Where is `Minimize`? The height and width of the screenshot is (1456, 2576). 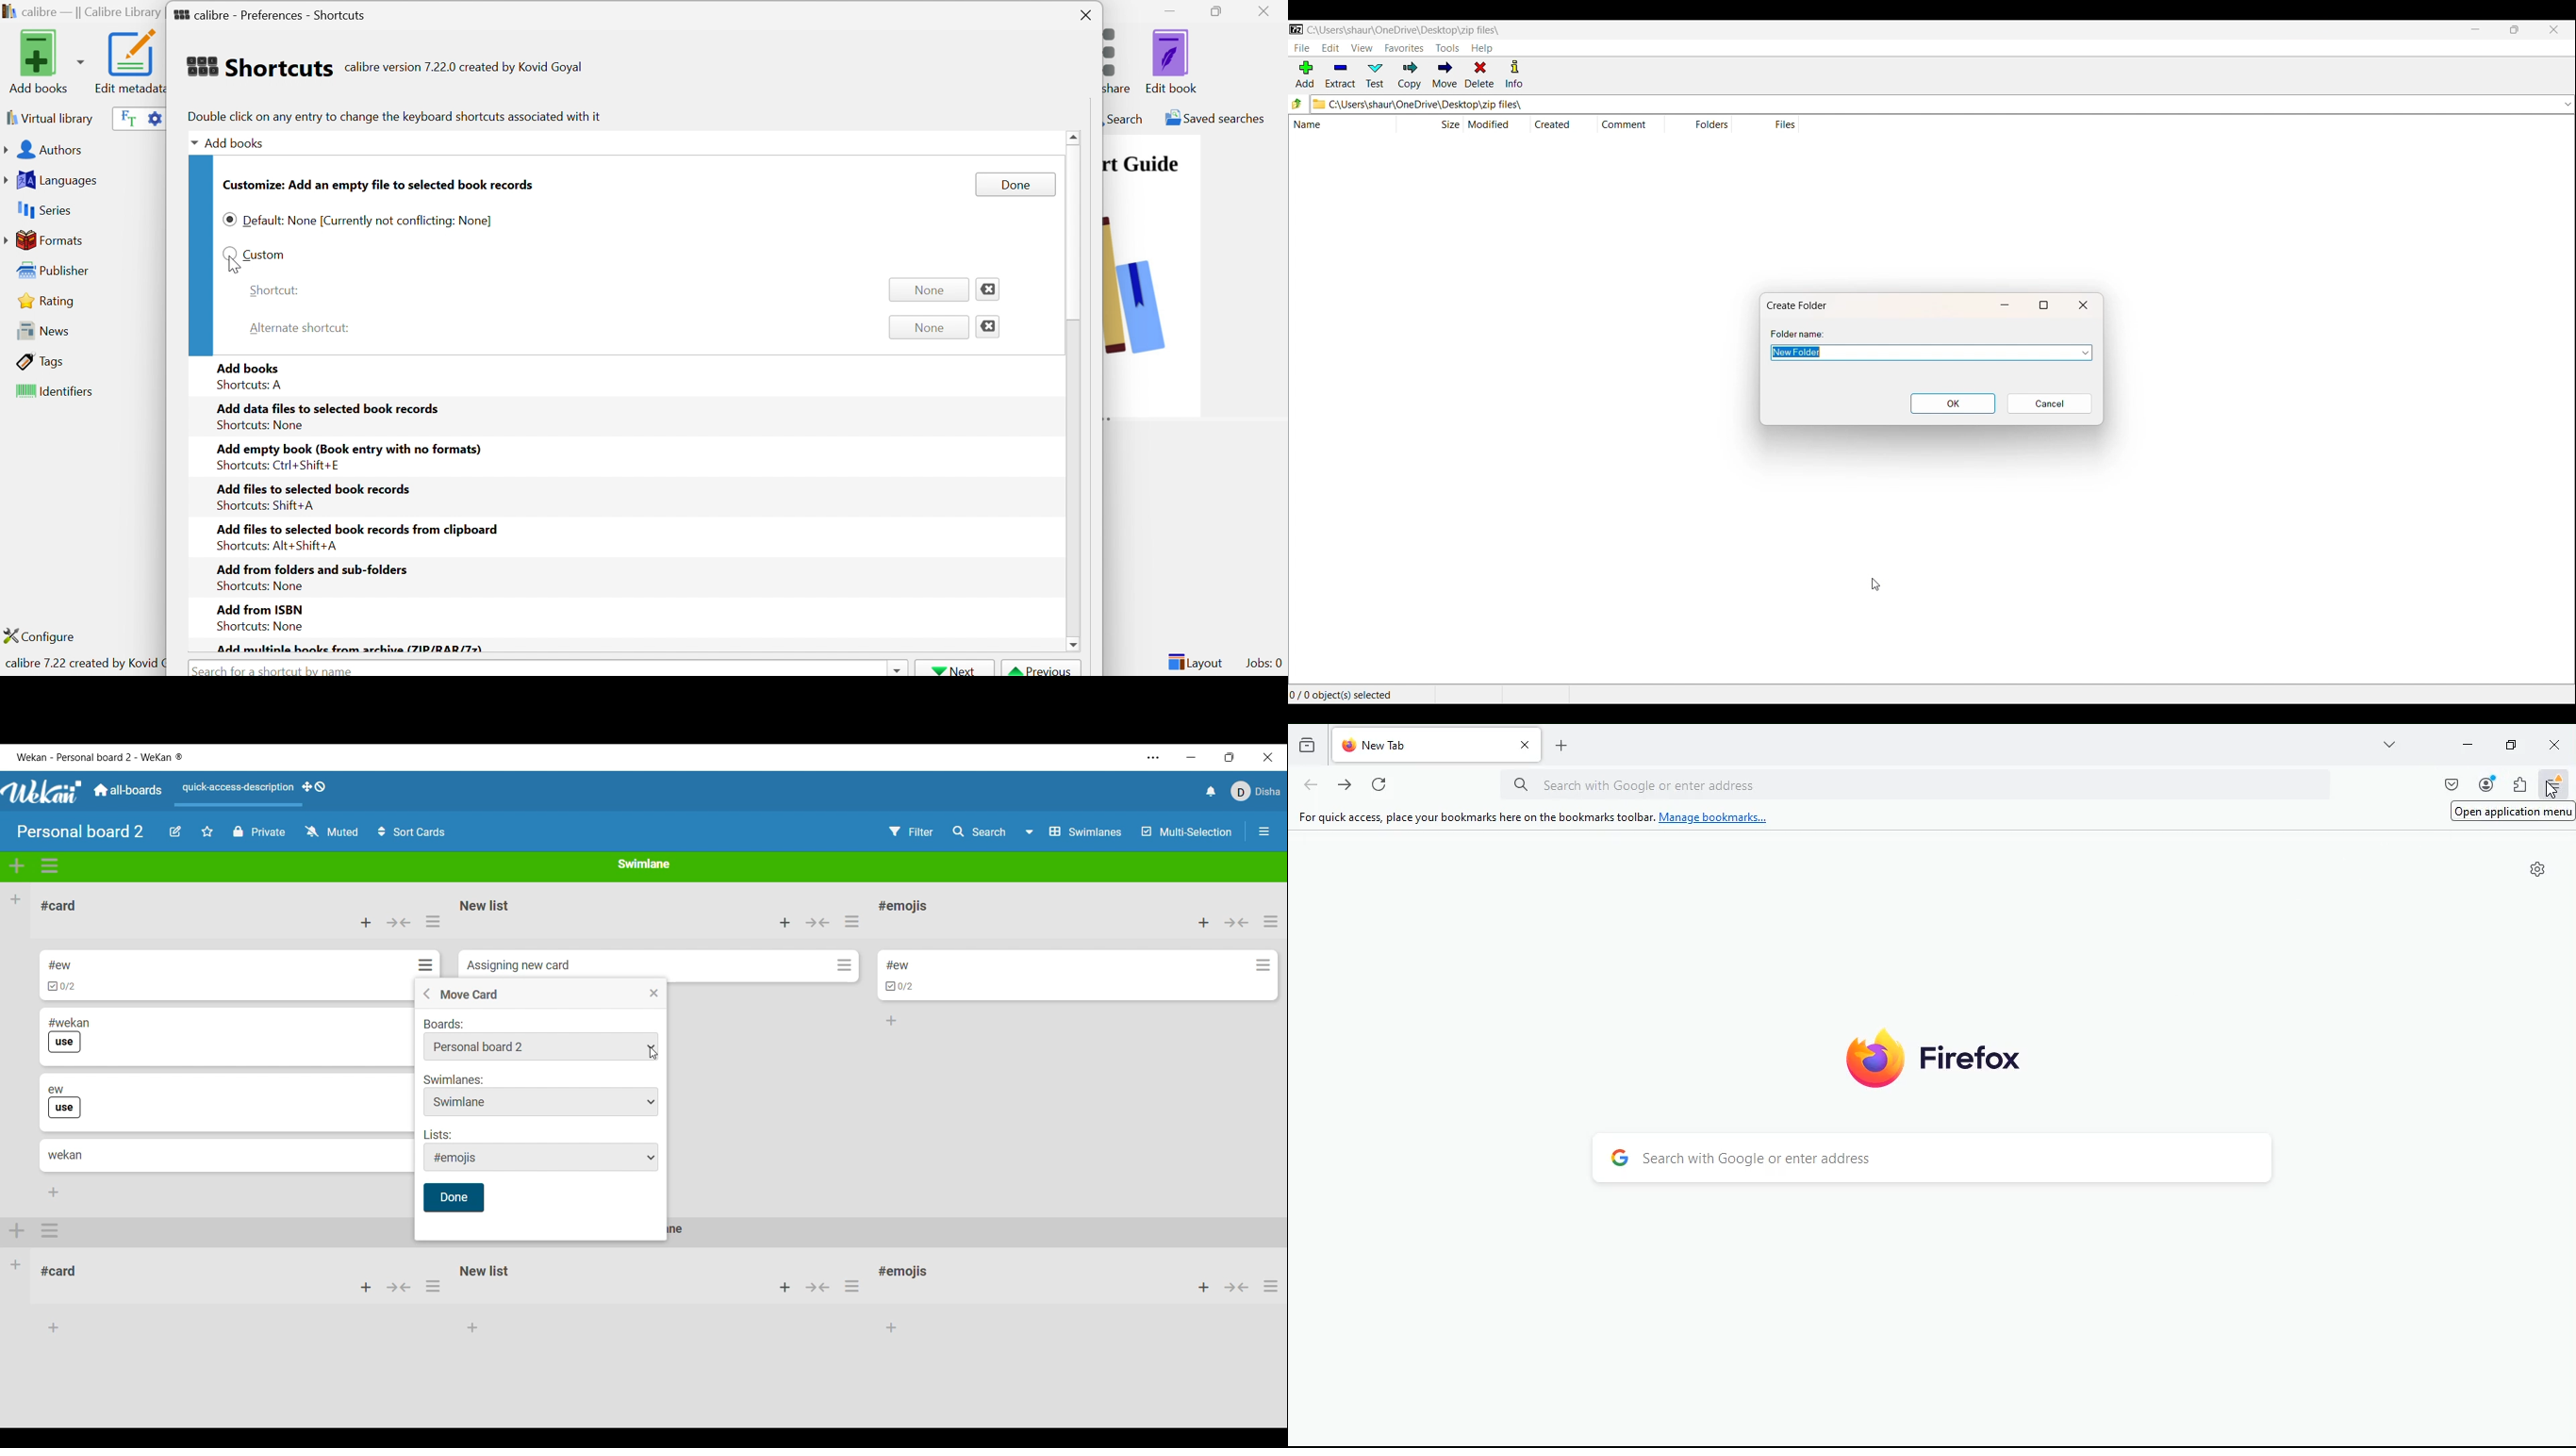 Minimize is located at coordinates (1191, 758).